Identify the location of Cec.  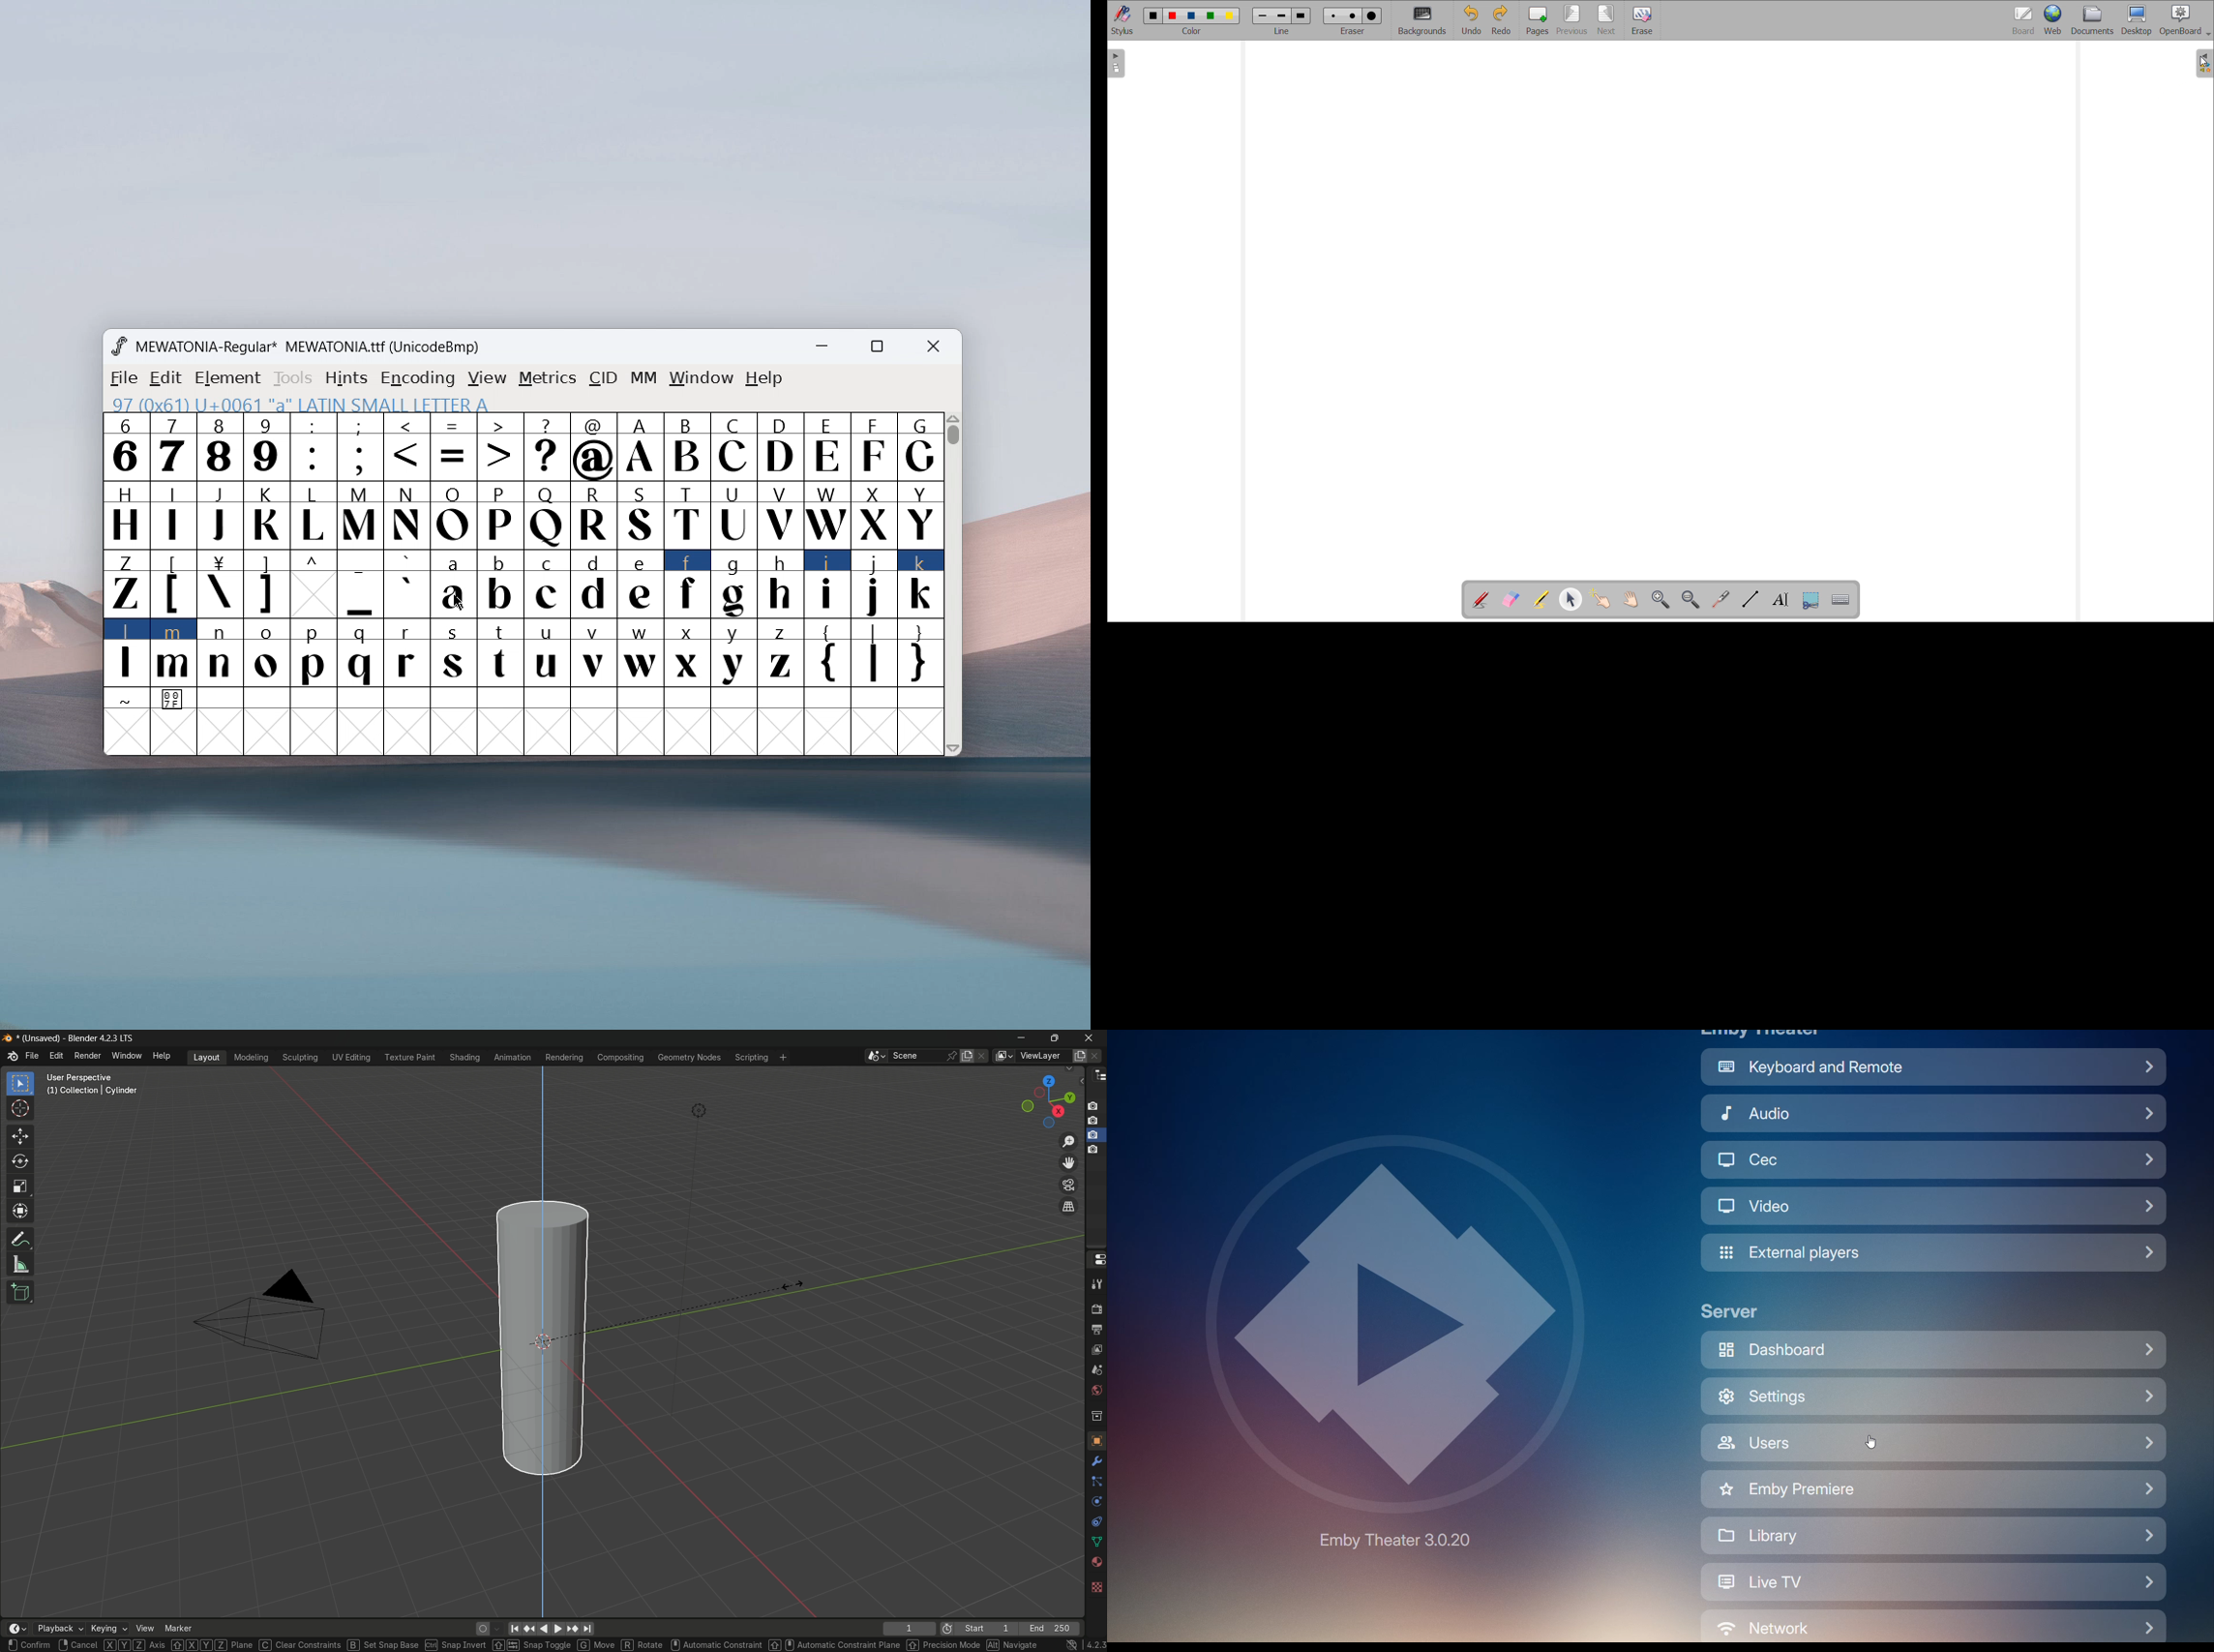
(1932, 1160).